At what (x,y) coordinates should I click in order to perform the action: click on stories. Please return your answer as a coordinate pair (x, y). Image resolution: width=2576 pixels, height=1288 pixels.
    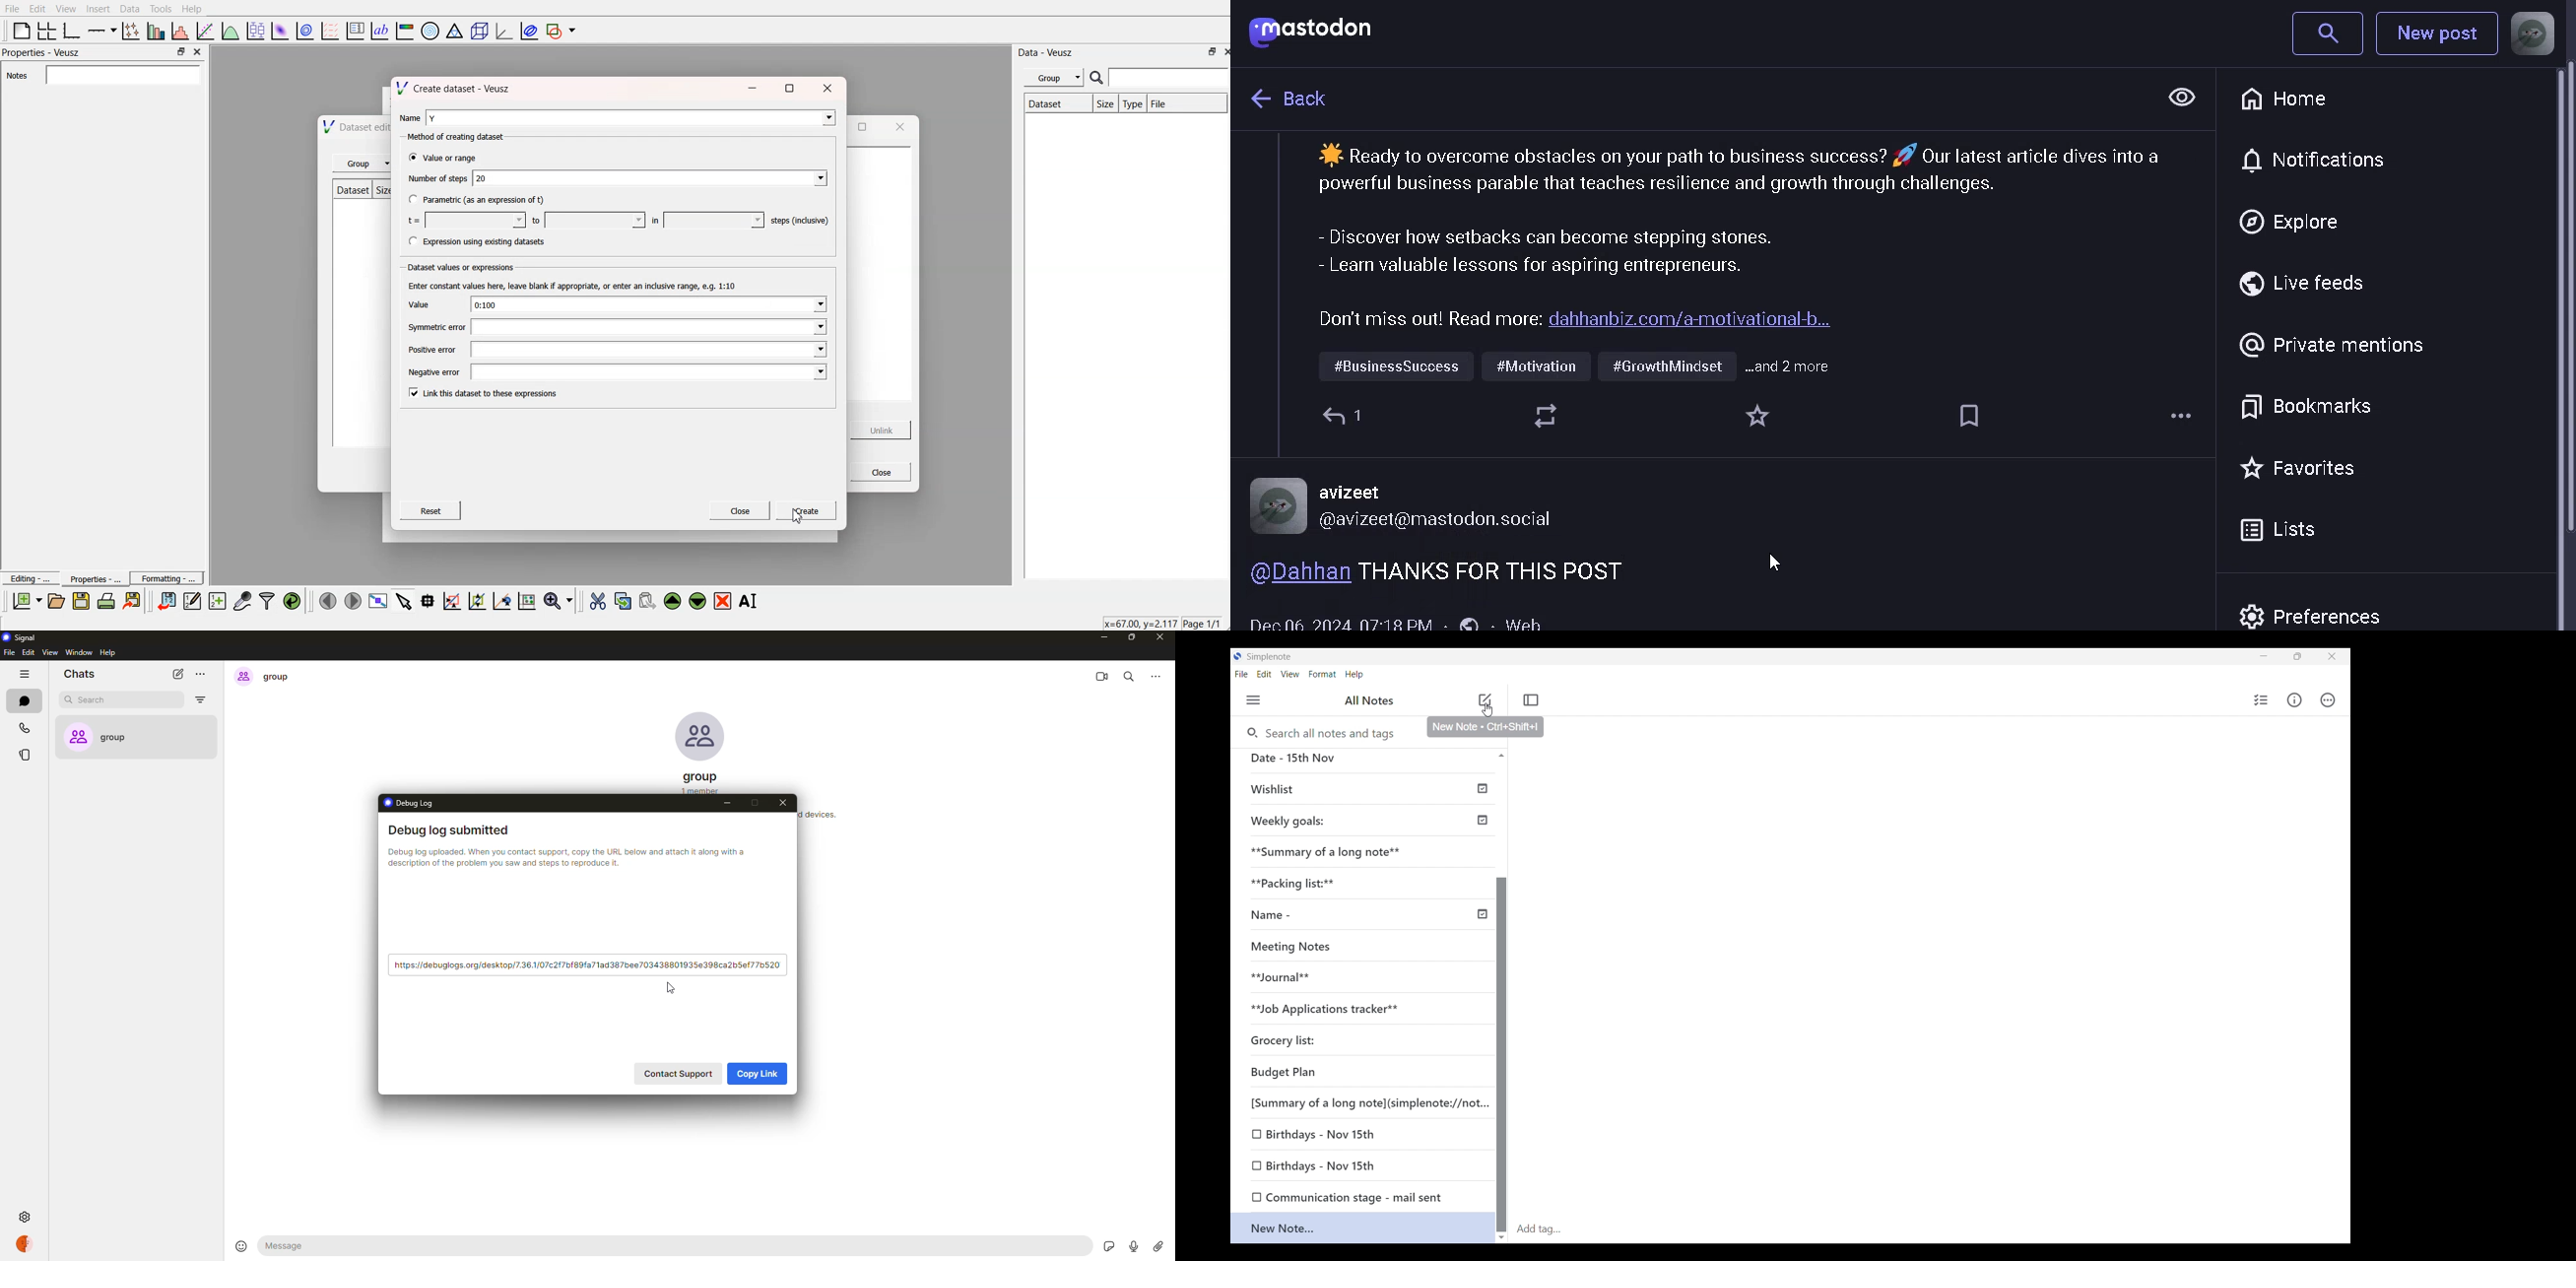
    Looking at the image, I should click on (24, 755).